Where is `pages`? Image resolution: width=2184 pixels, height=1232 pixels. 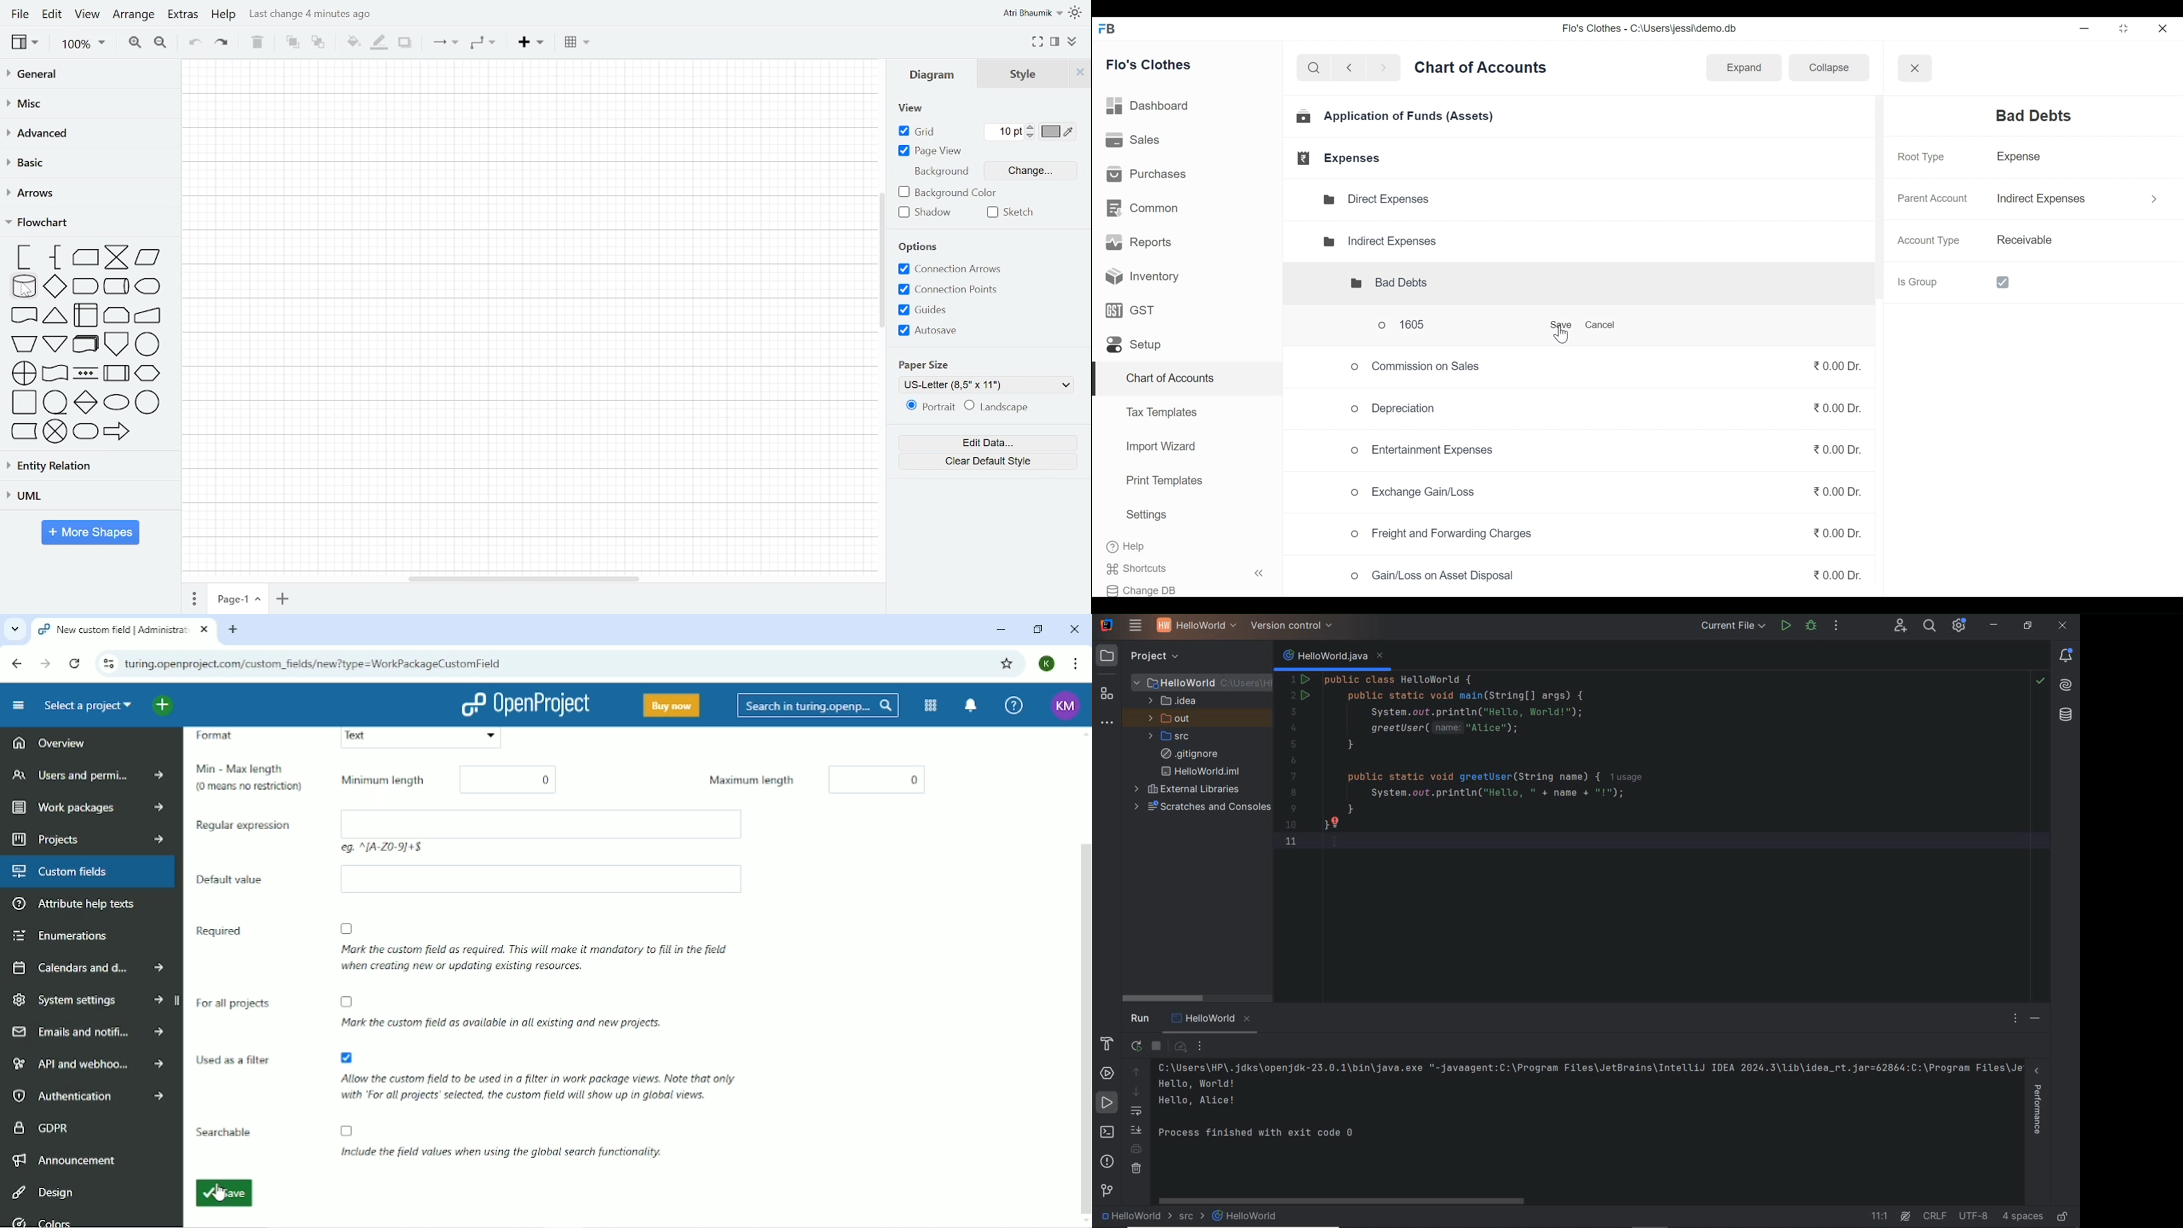 pages is located at coordinates (196, 597).